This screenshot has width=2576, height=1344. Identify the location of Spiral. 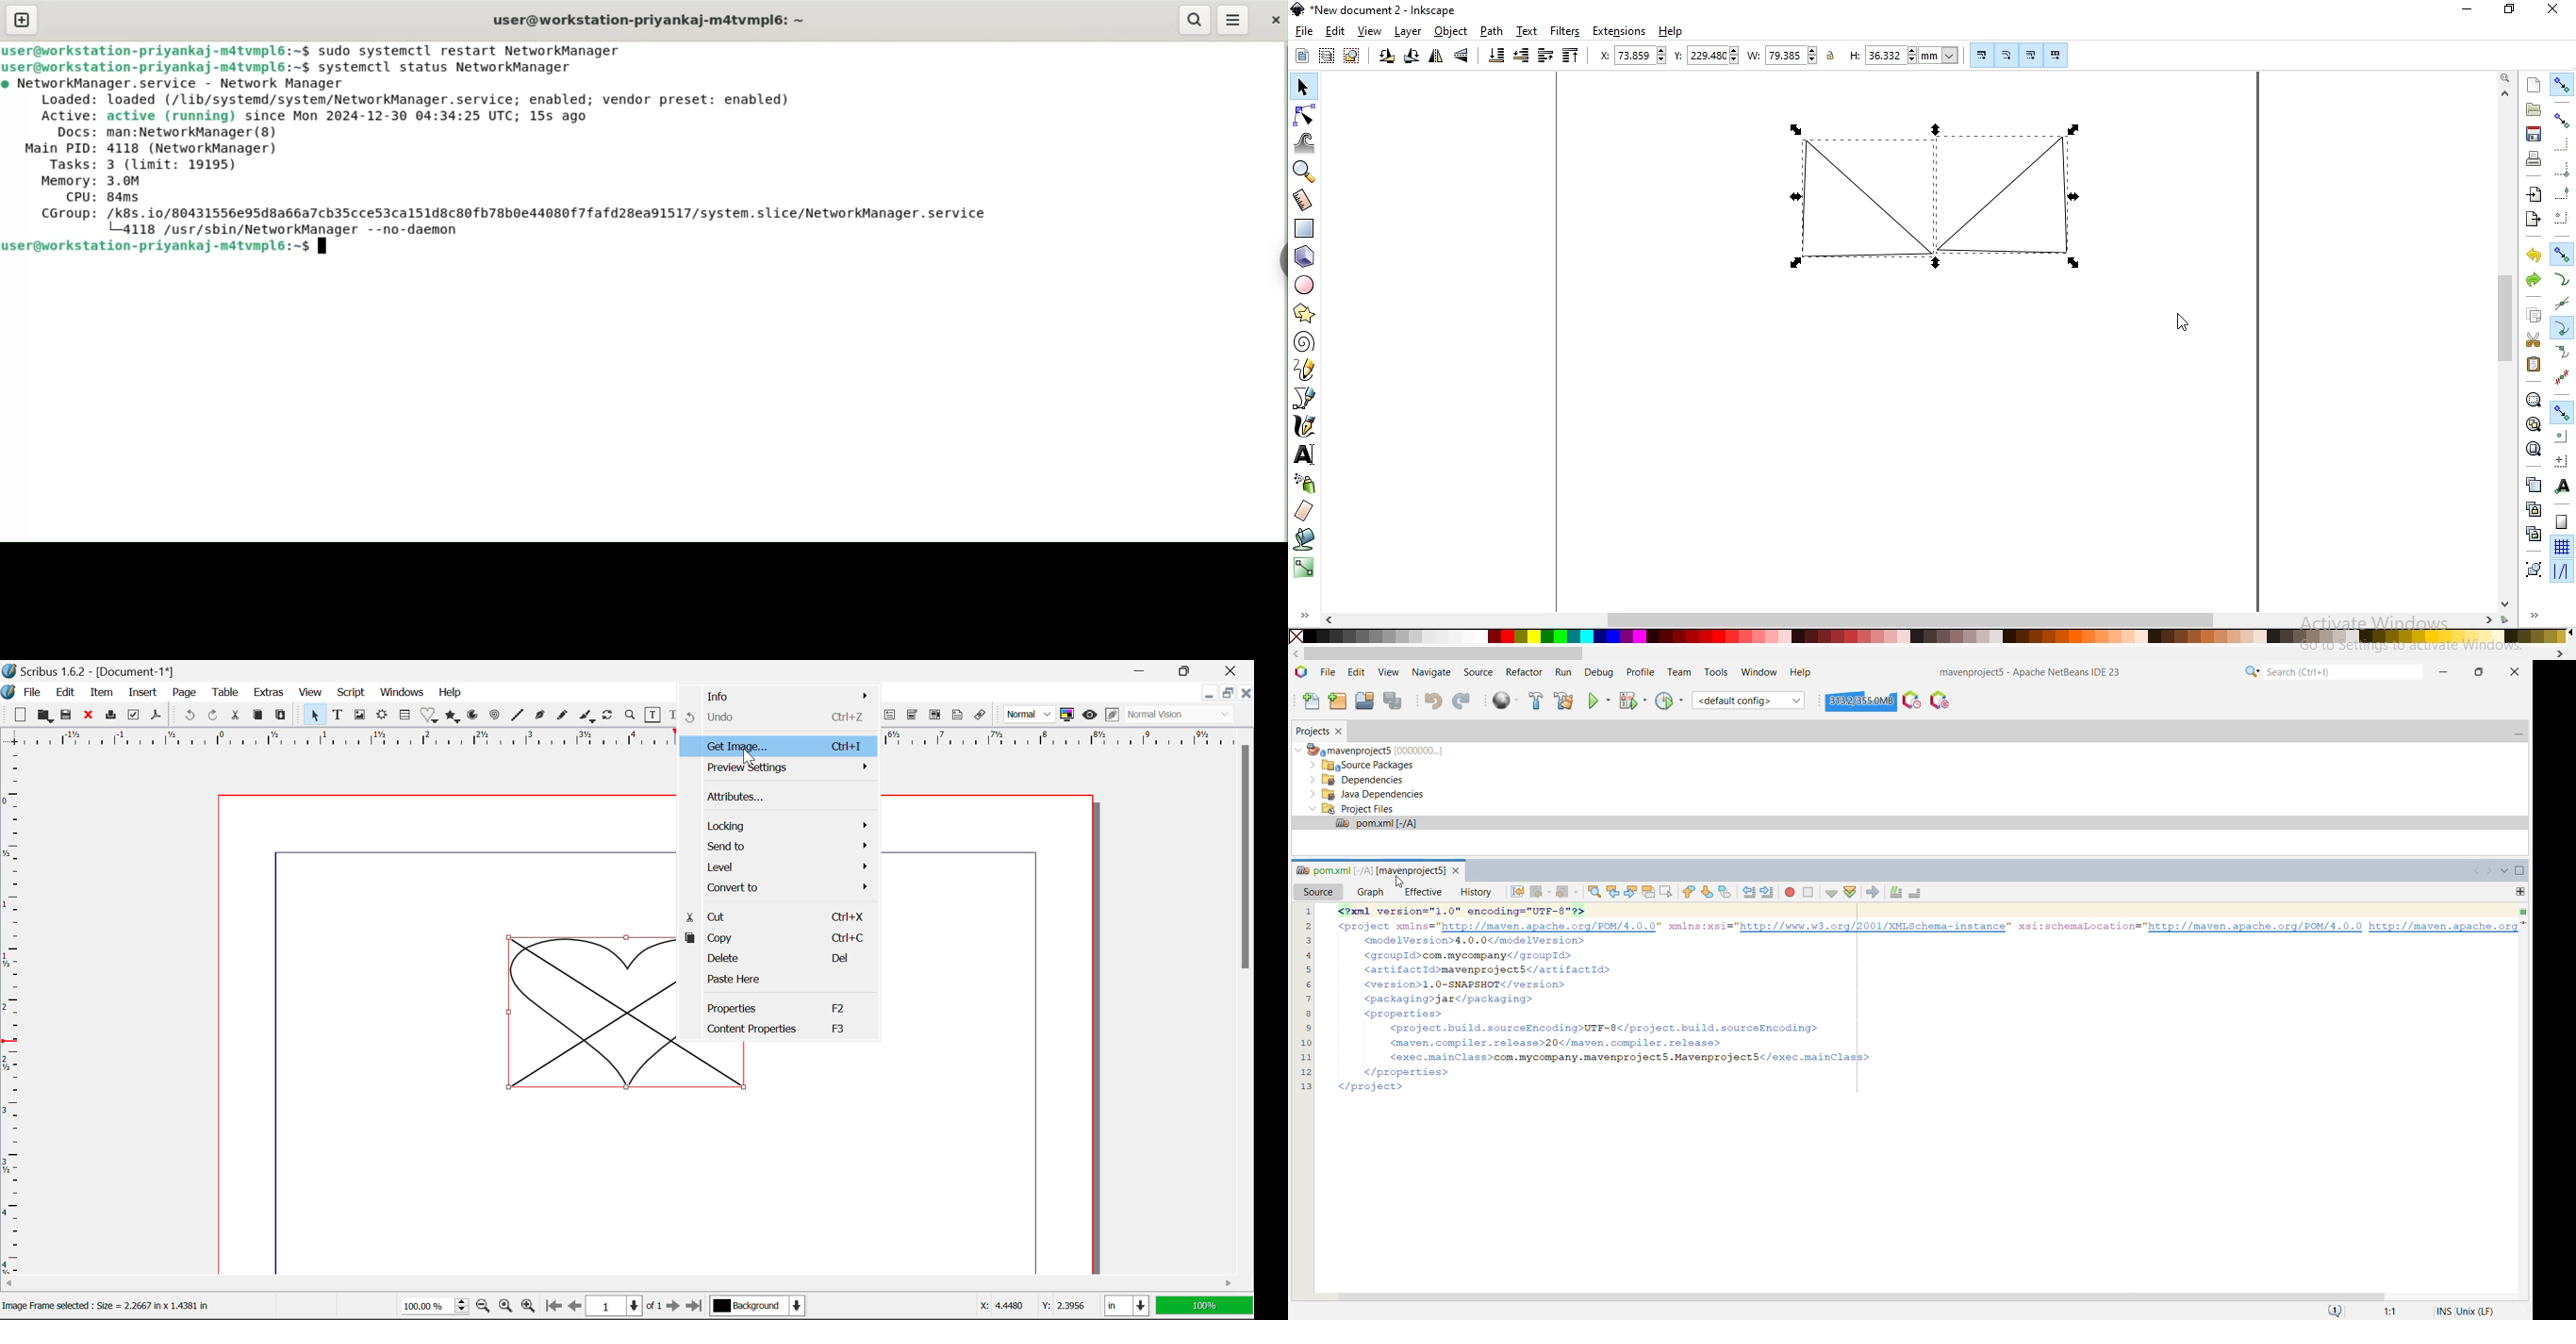
(495, 716).